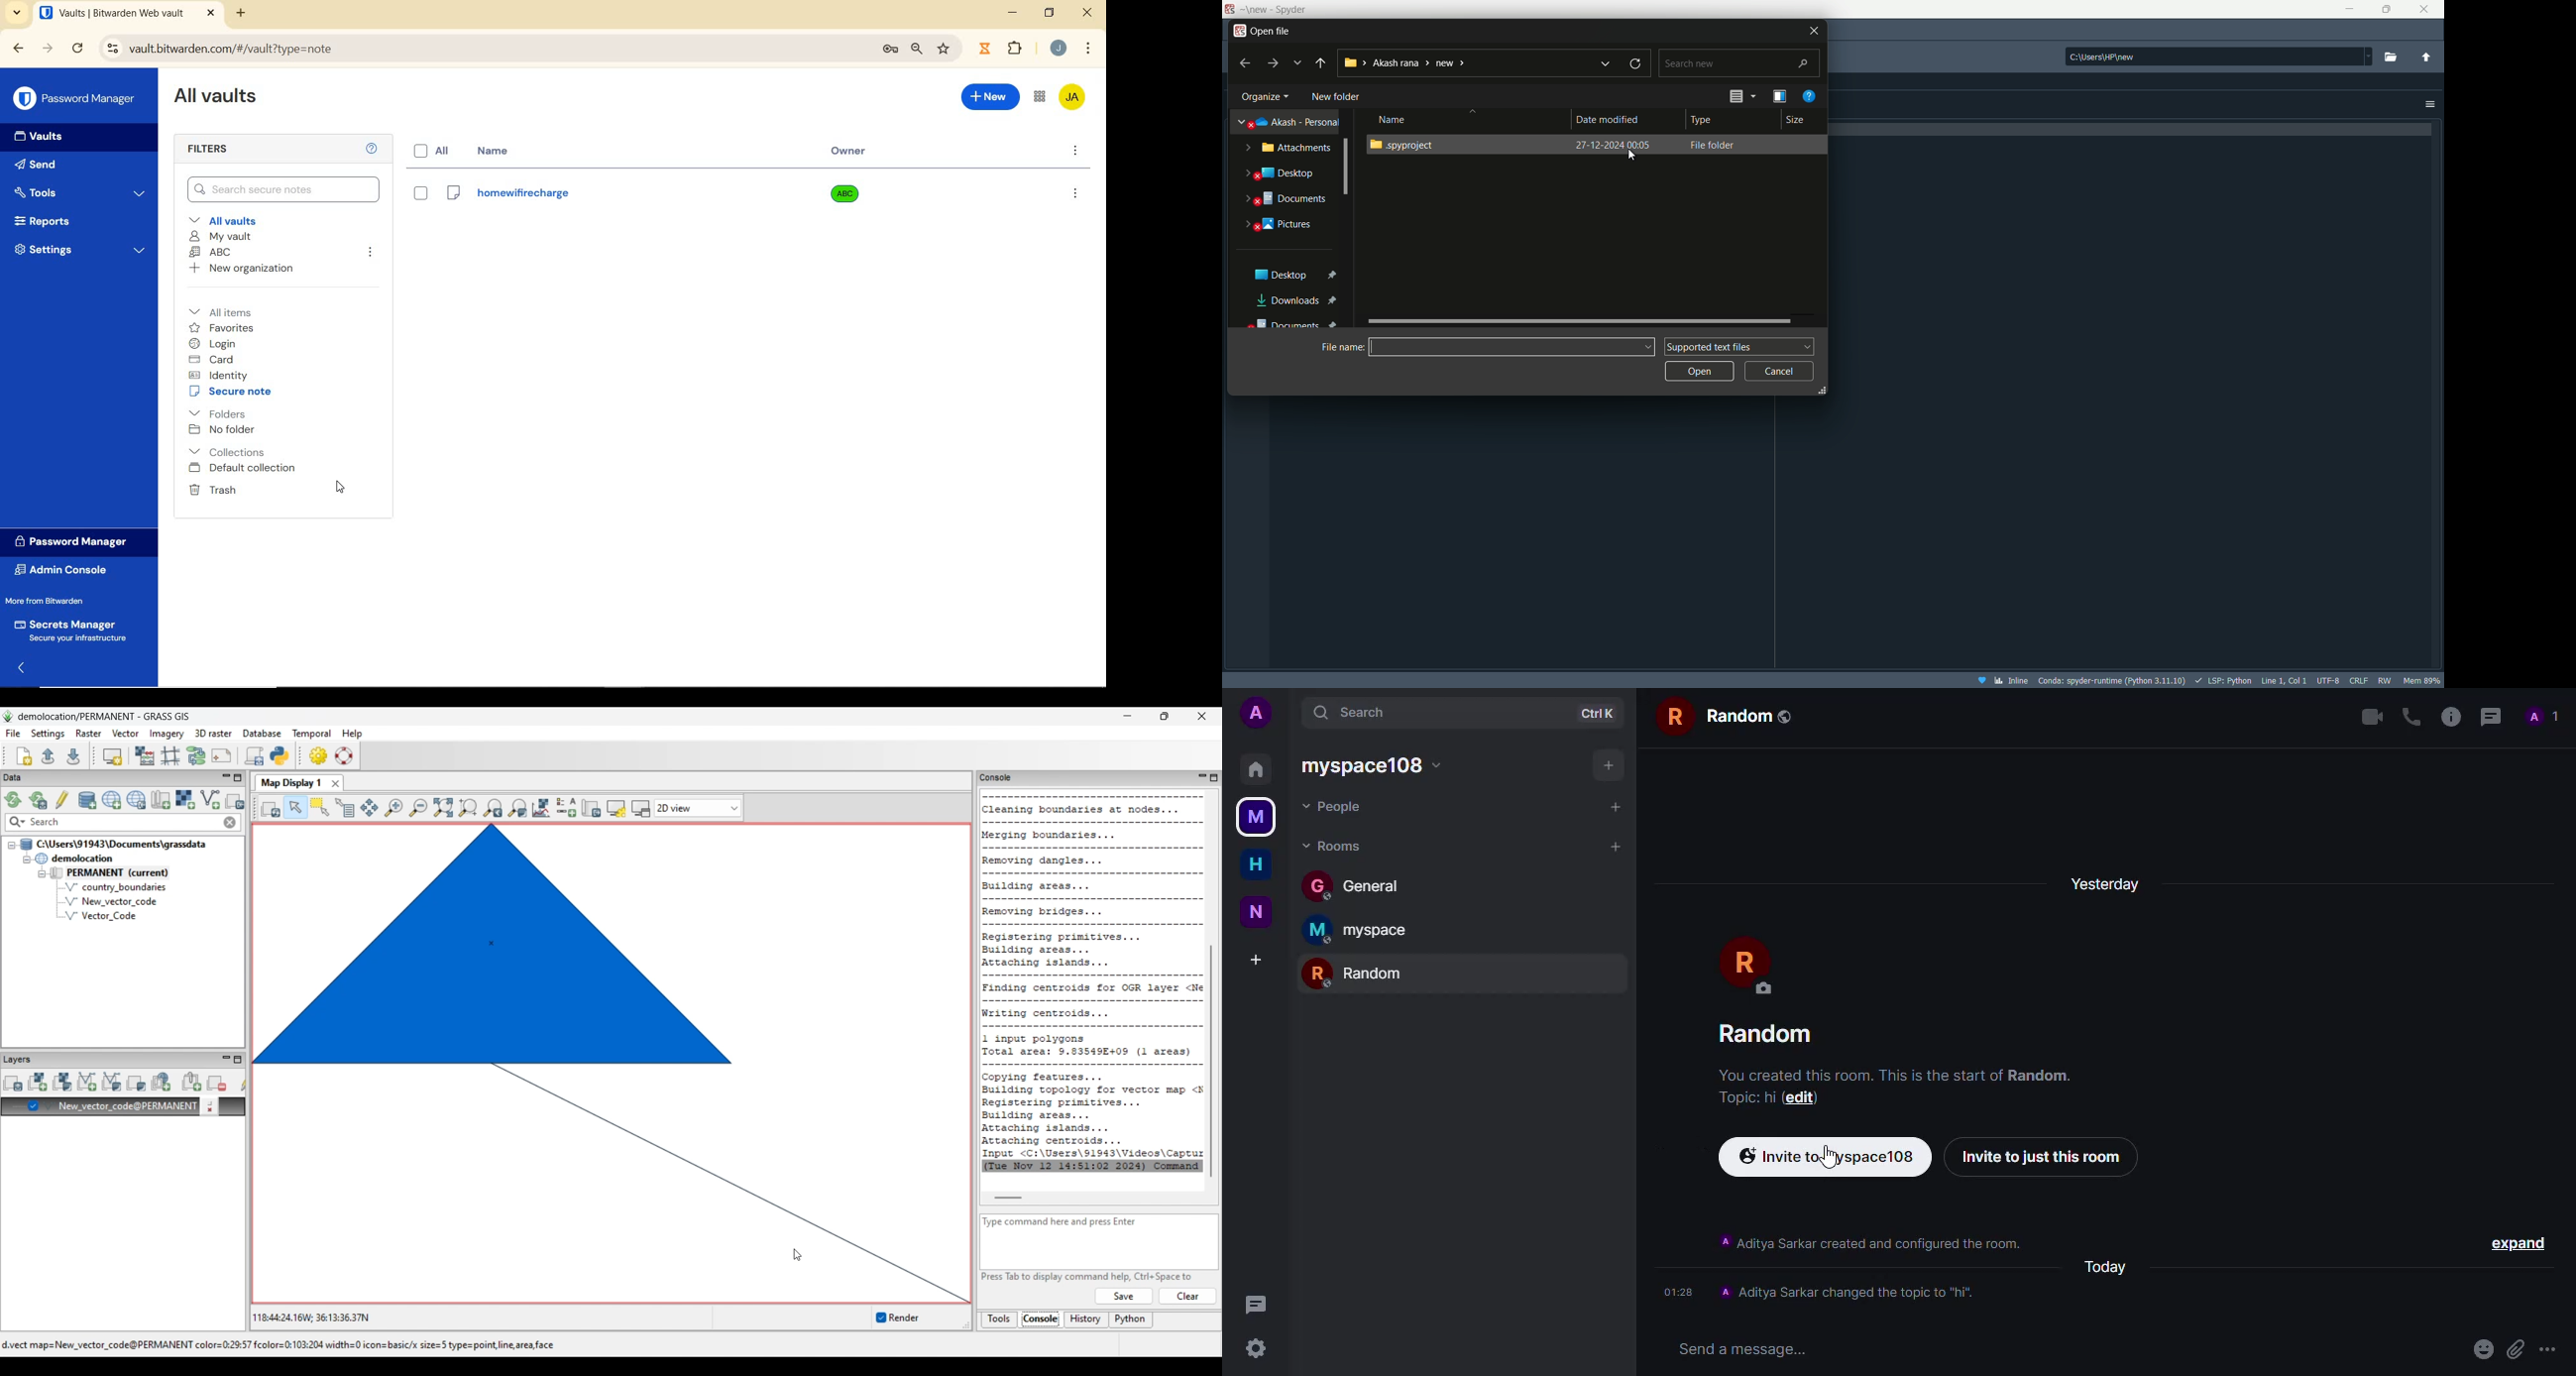 The image size is (2576, 1400). What do you see at coordinates (74, 630) in the screenshot?
I see `Secrets Manager` at bounding box center [74, 630].